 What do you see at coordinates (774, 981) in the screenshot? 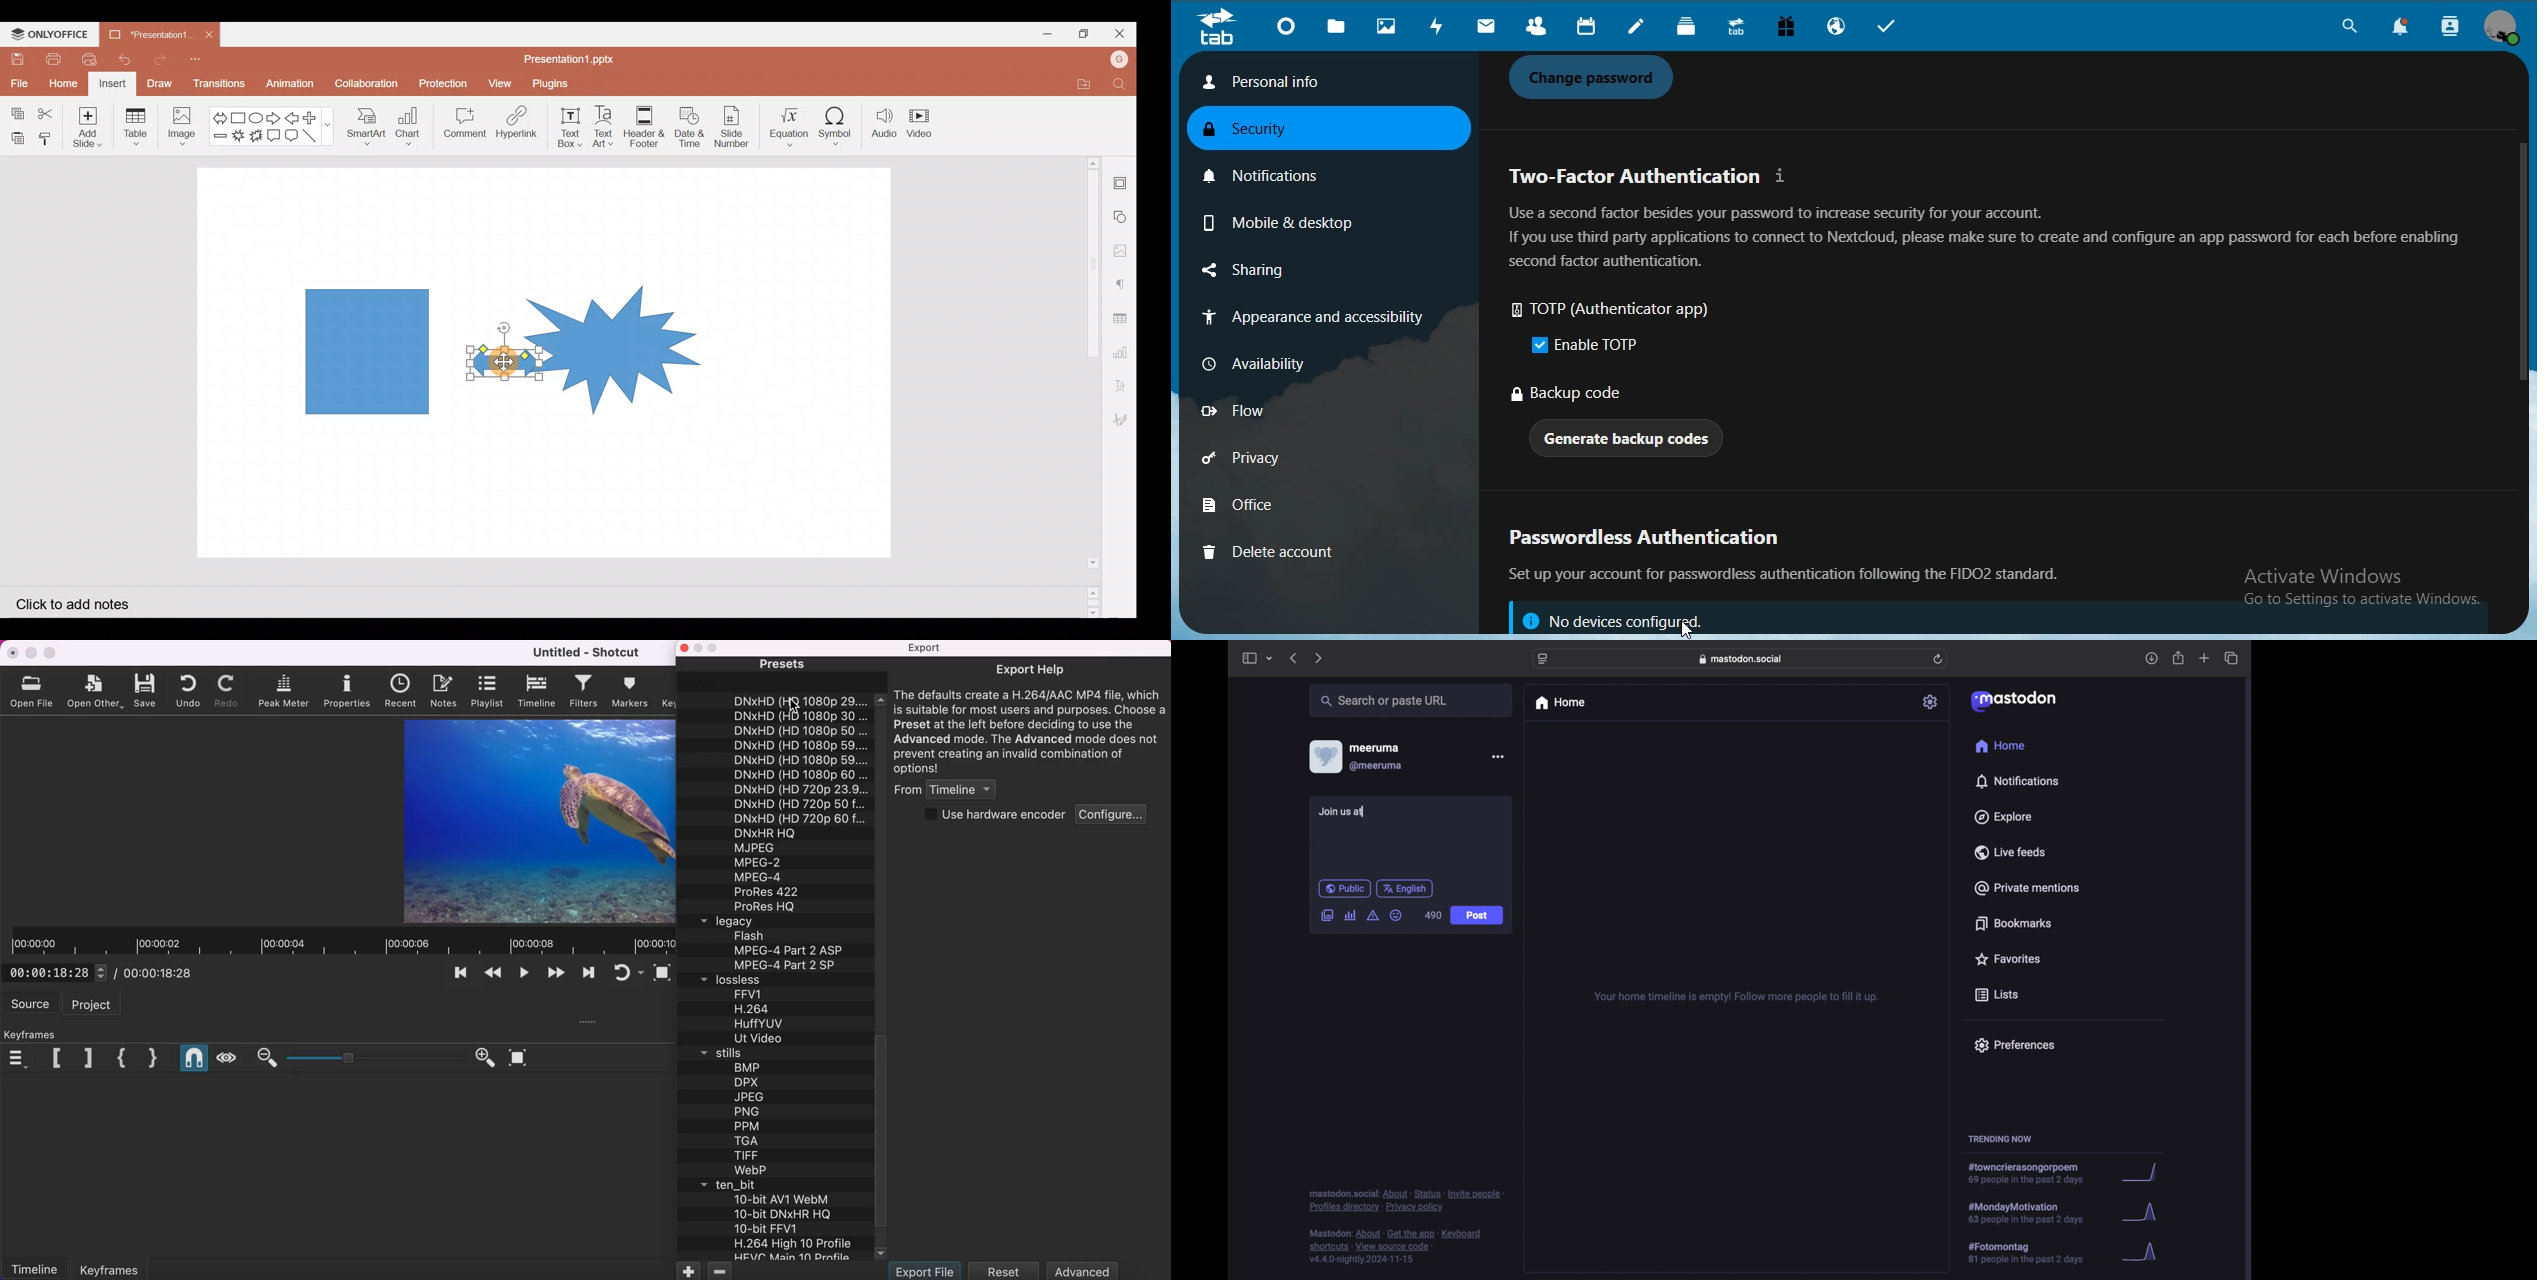
I see `lossless tab` at bounding box center [774, 981].